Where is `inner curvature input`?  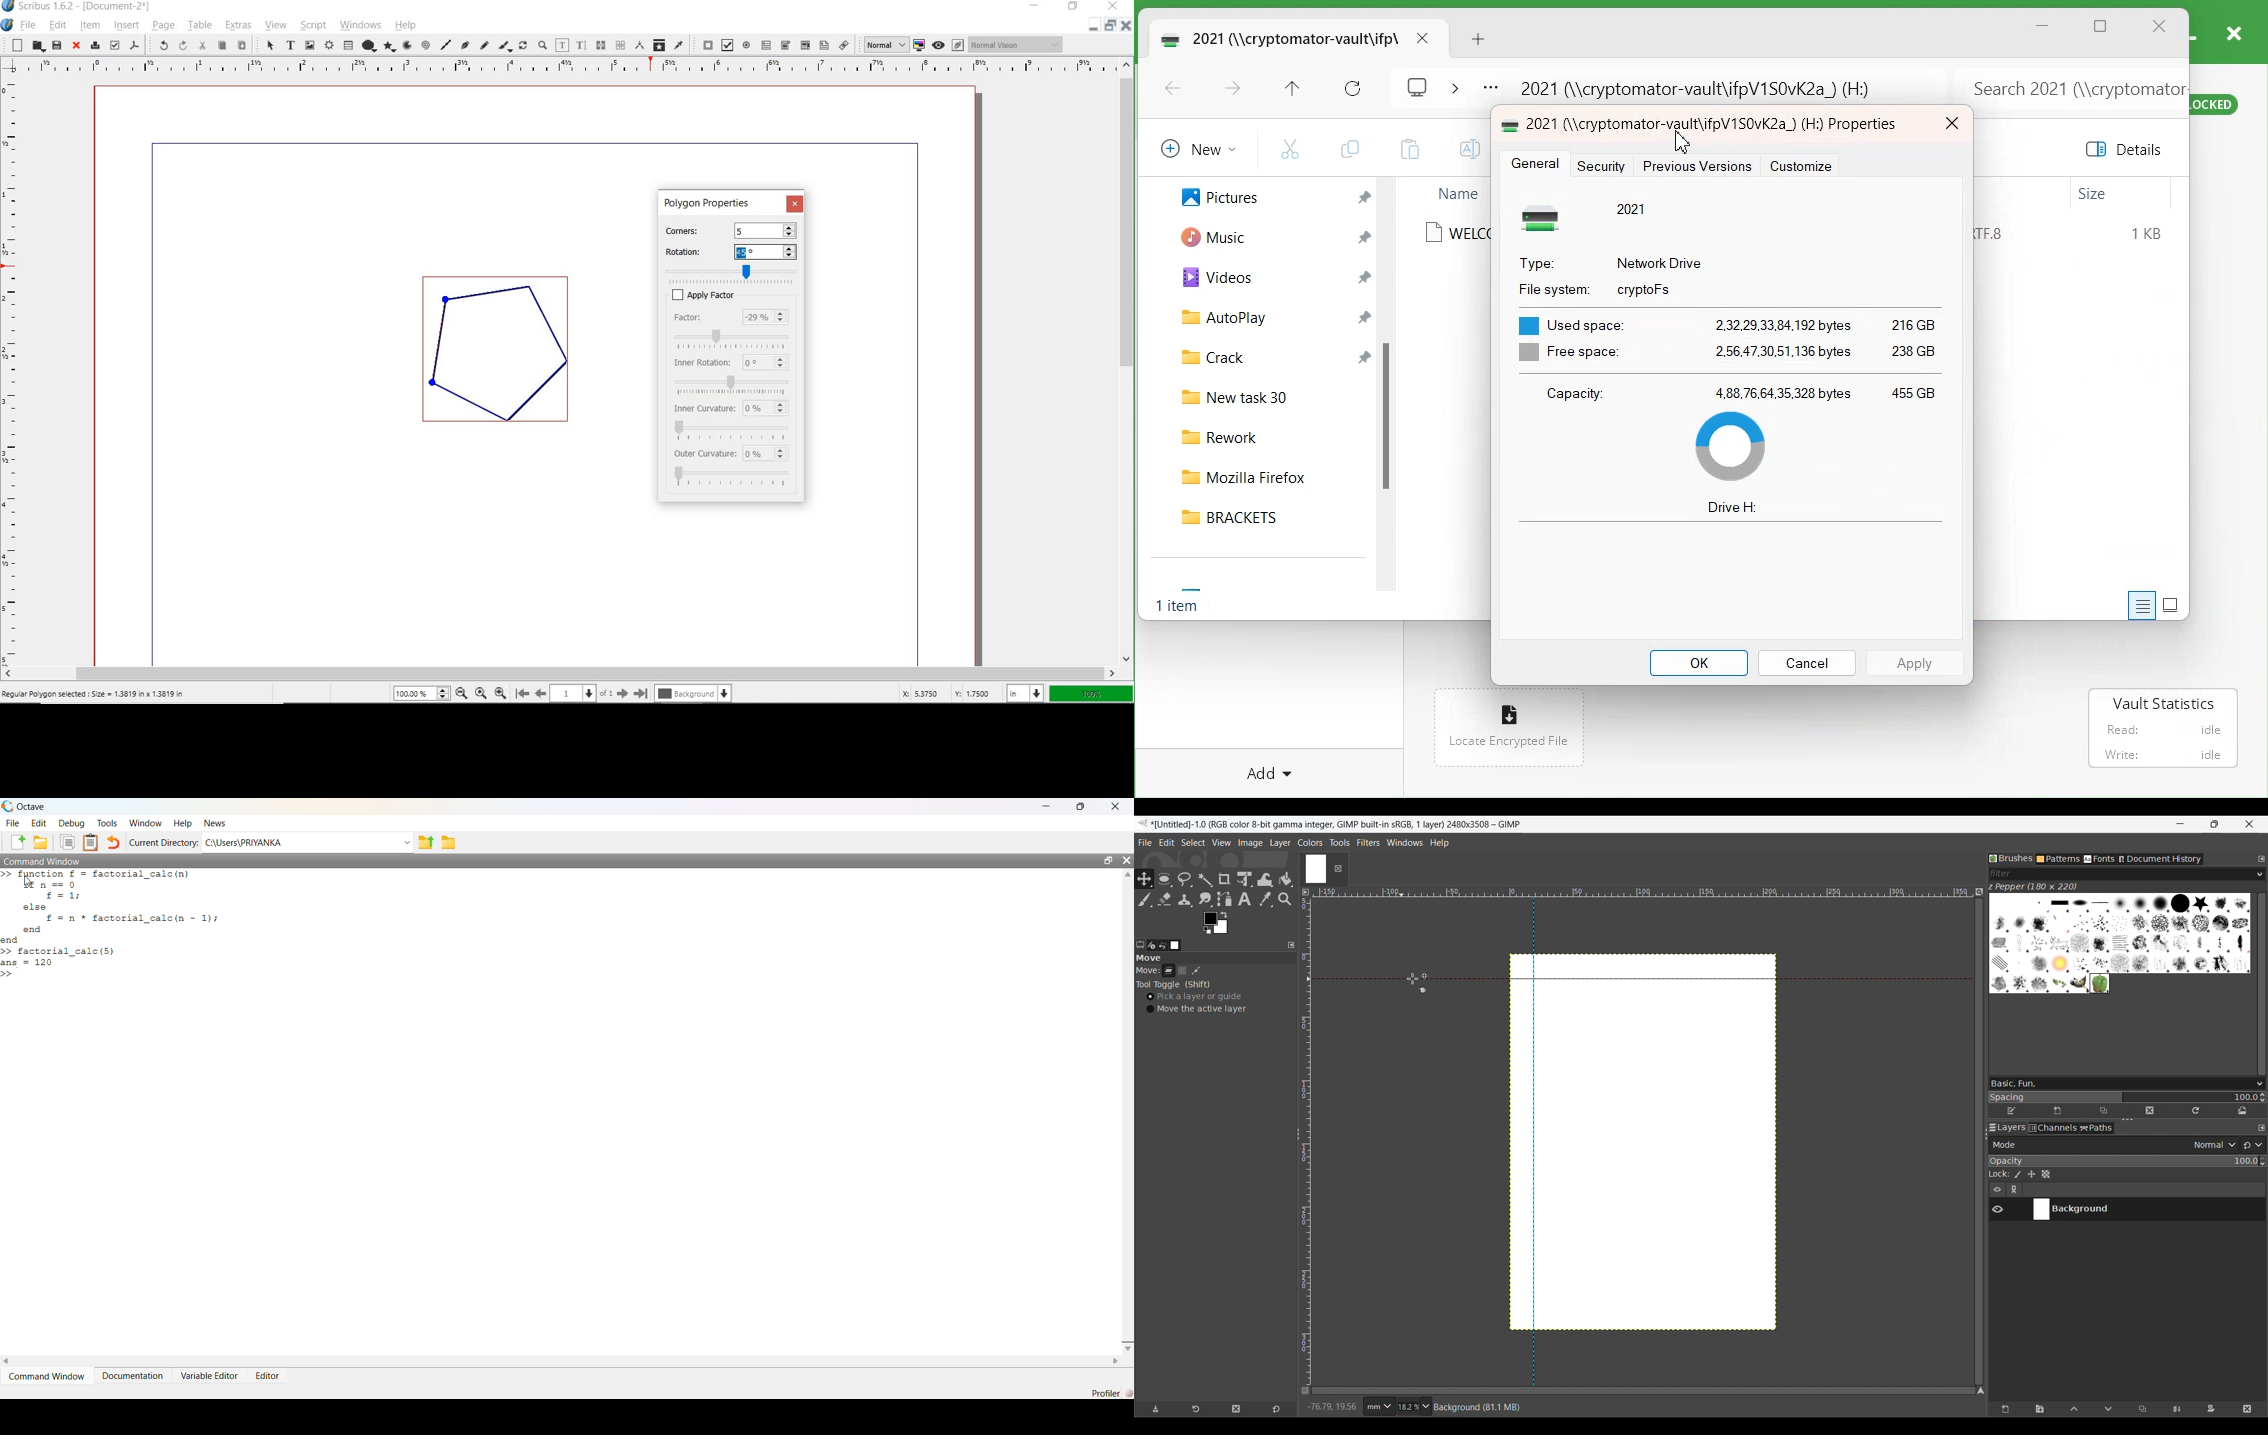 inner curvature input is located at coordinates (766, 407).